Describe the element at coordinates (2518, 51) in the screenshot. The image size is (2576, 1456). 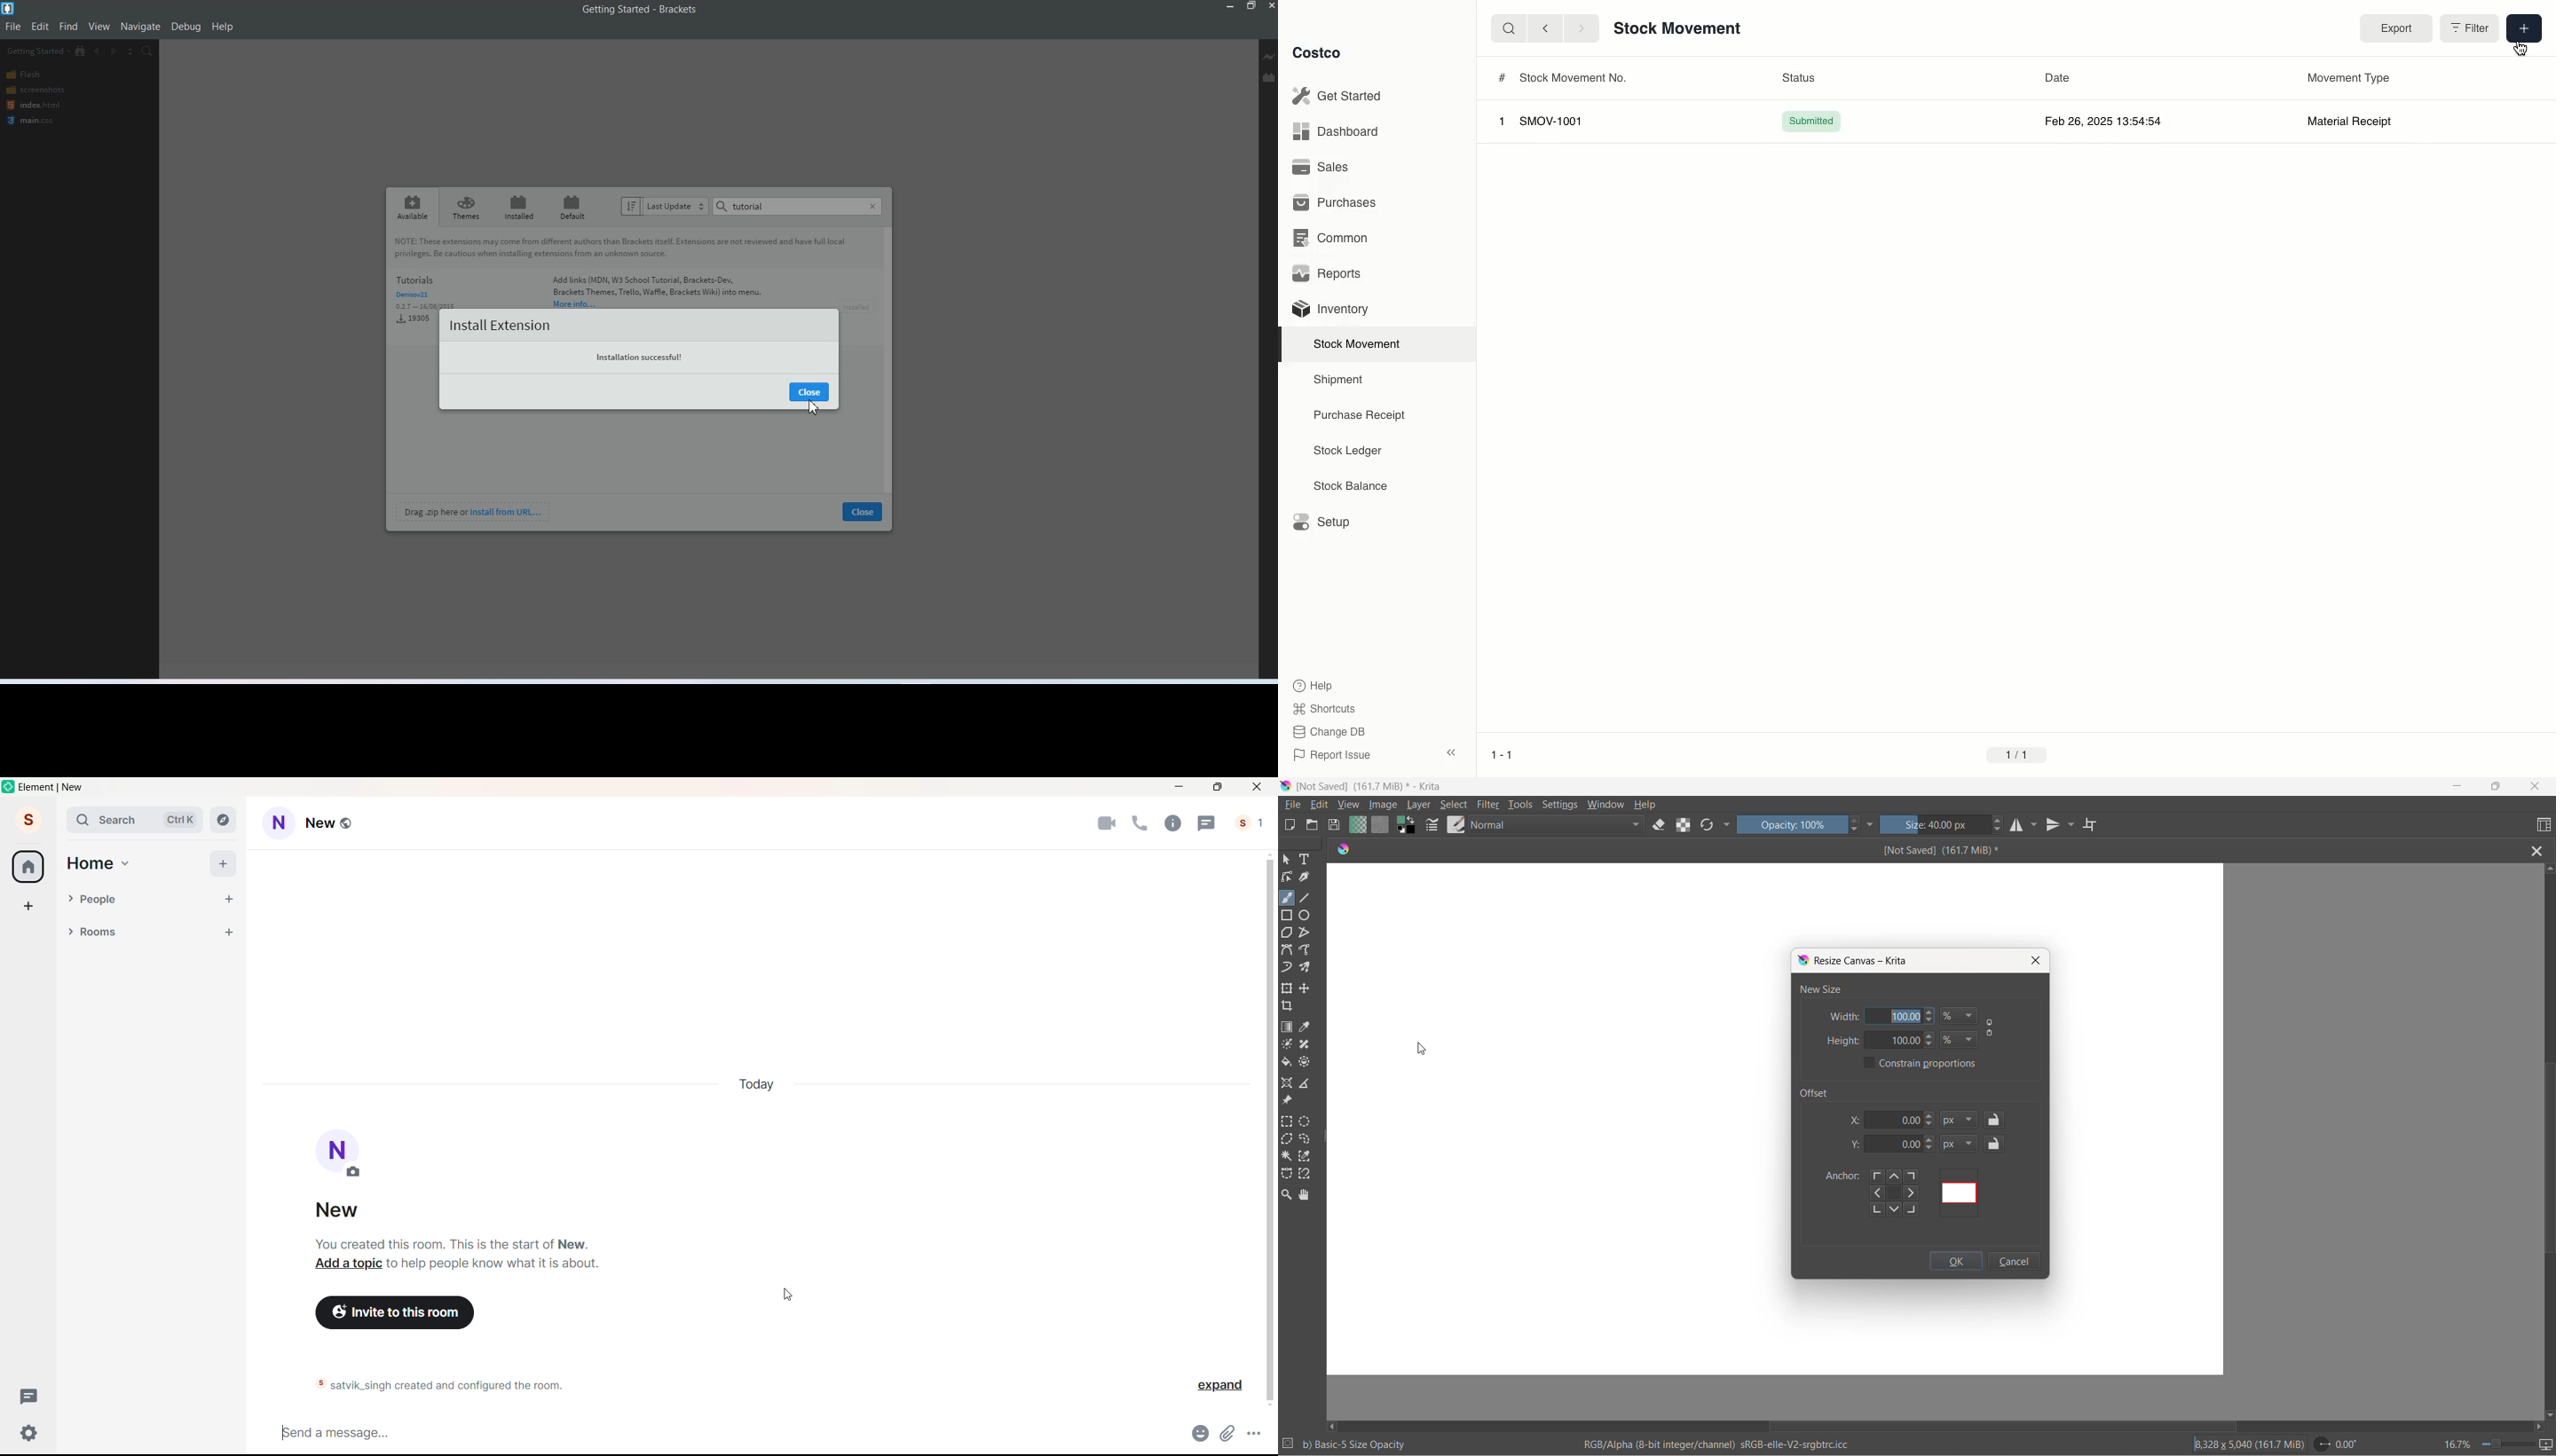
I see `cursor` at that location.